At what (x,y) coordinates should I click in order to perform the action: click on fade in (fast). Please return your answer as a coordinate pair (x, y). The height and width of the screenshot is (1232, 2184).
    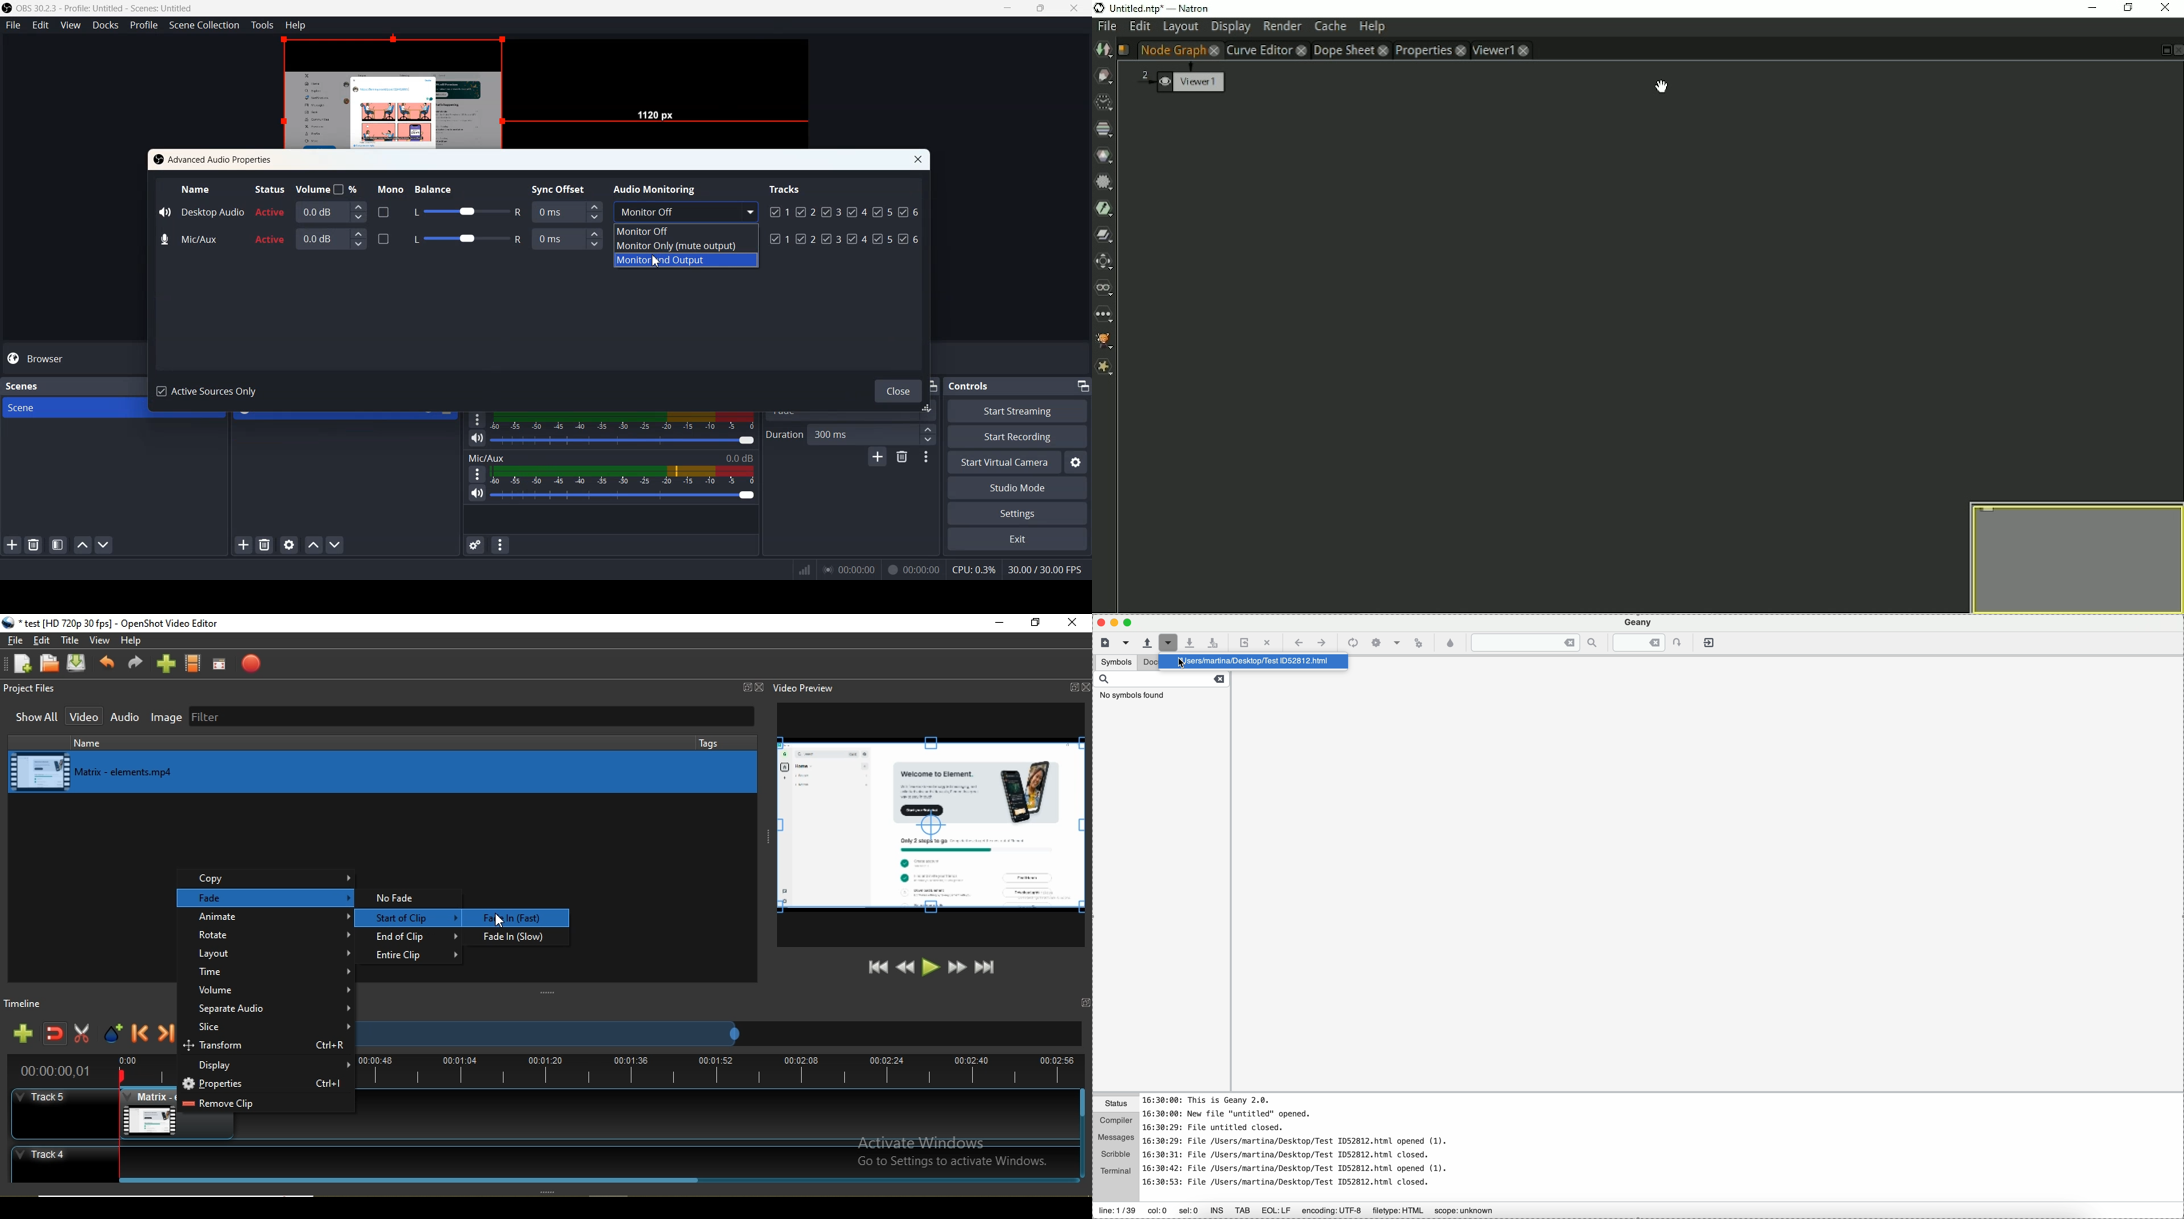
    Looking at the image, I should click on (525, 918).